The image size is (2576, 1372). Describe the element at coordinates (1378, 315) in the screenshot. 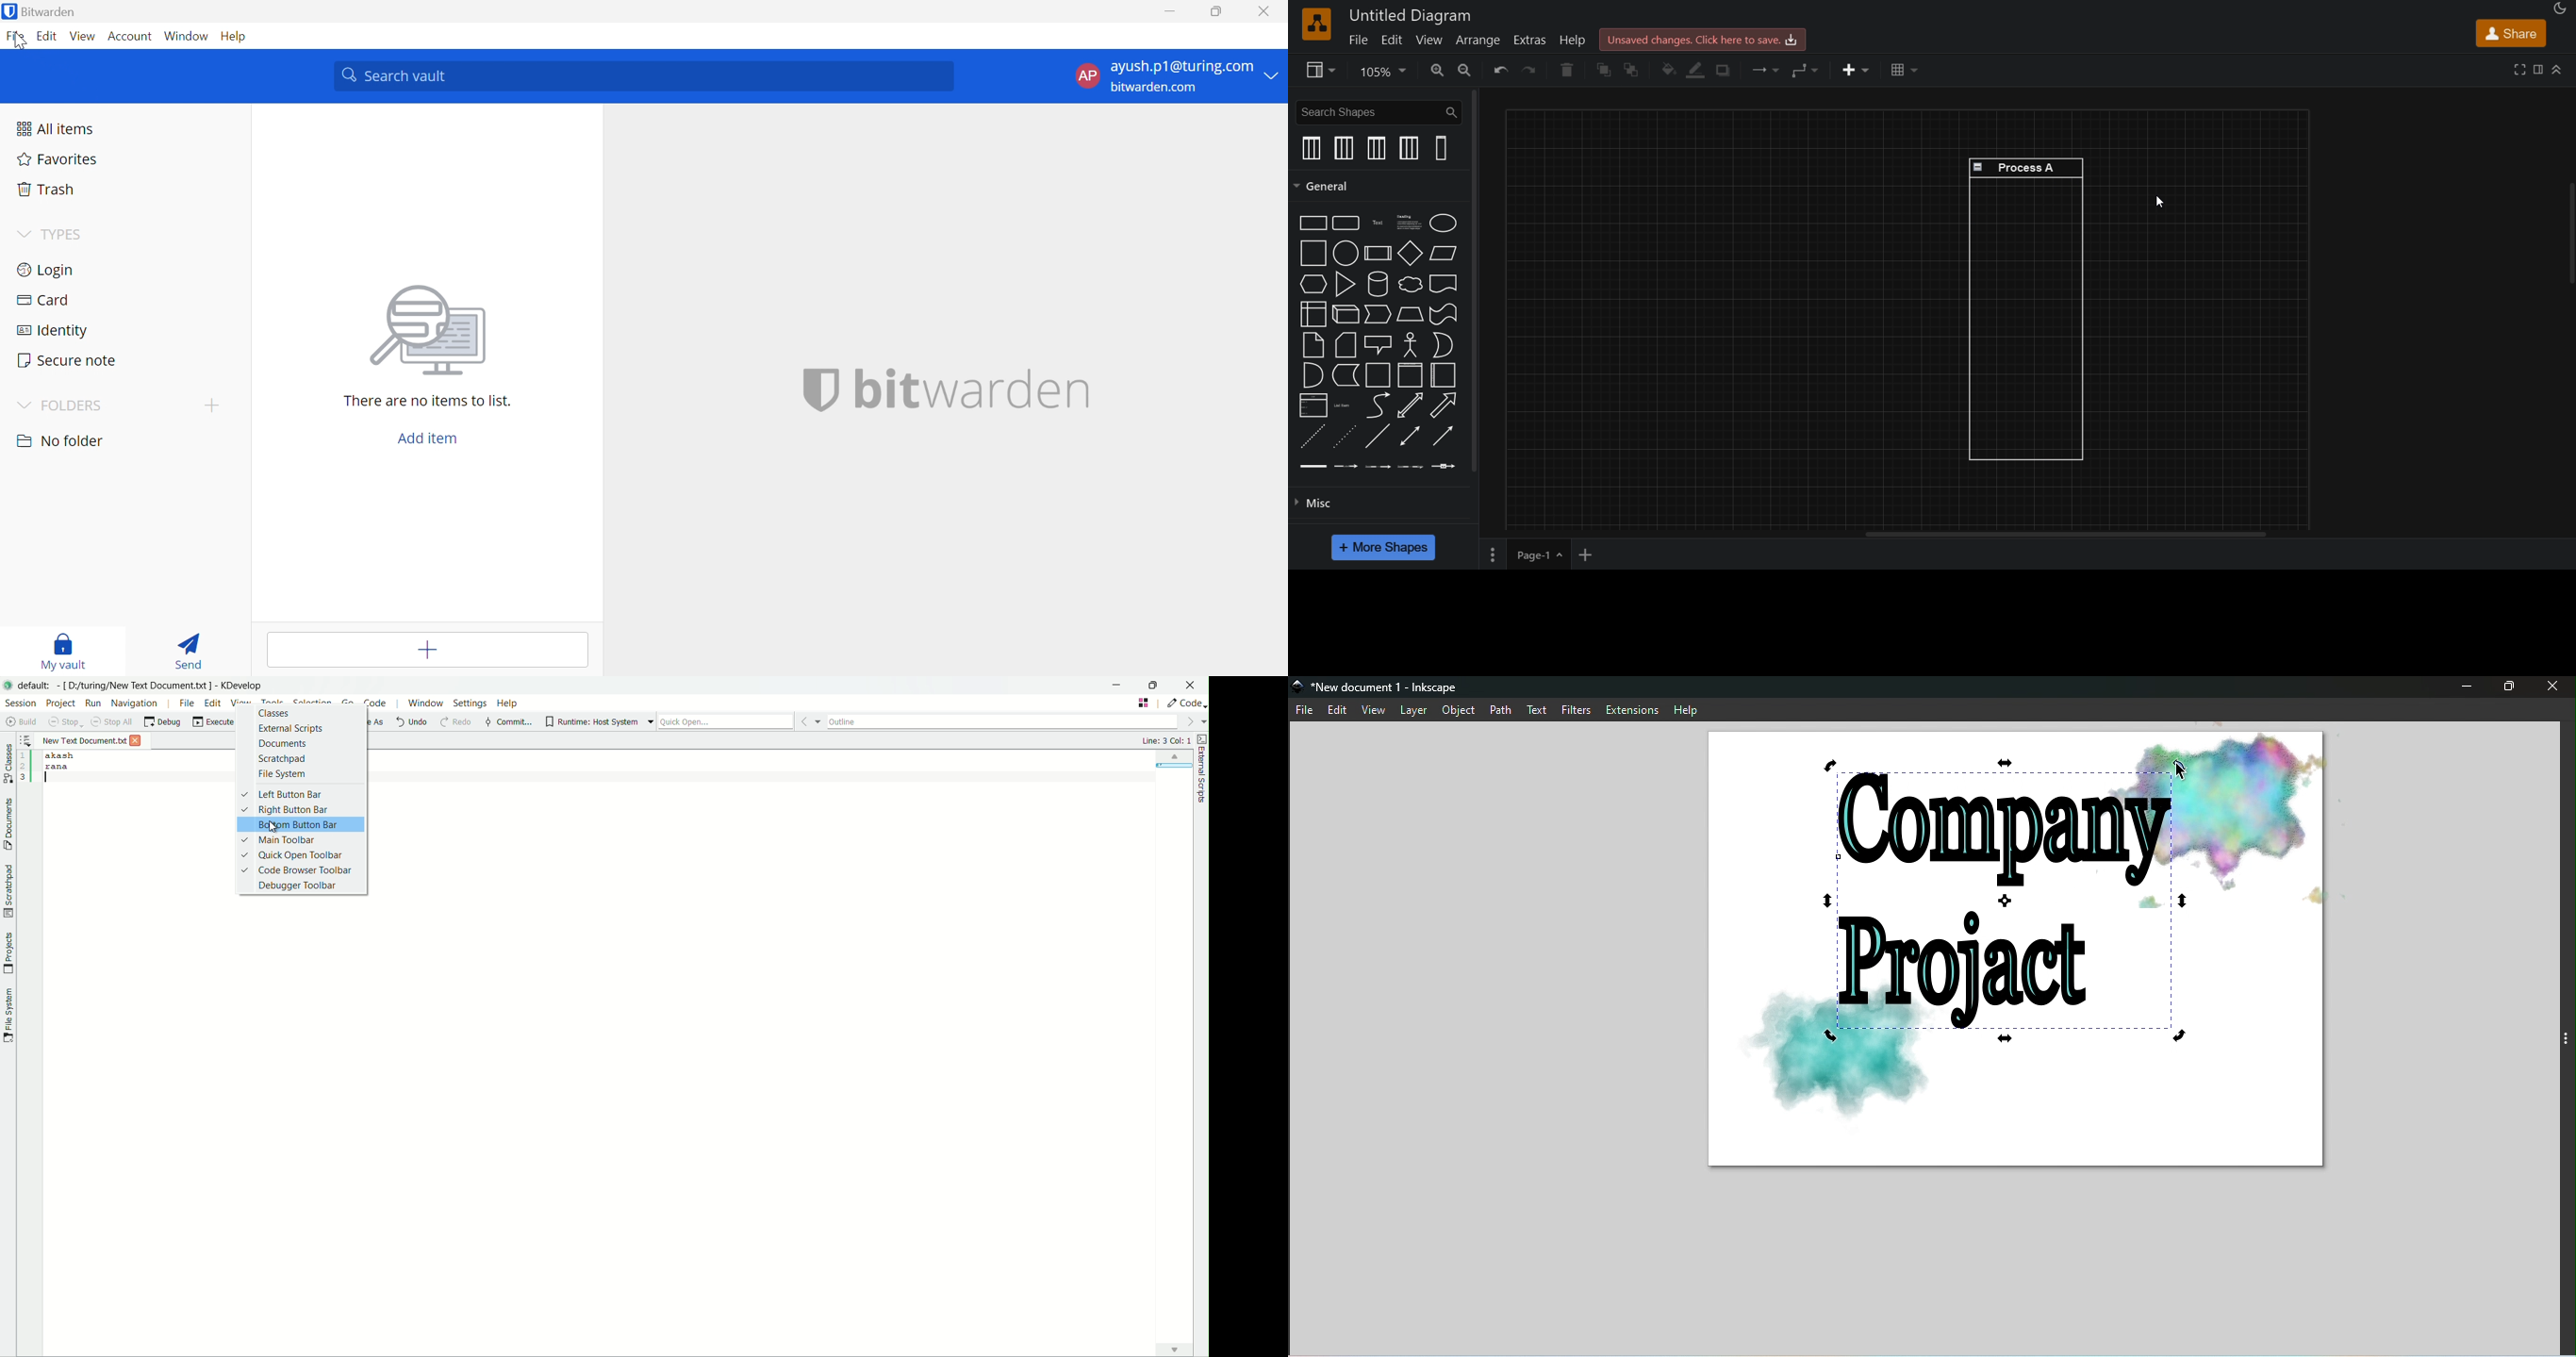

I see `step` at that location.